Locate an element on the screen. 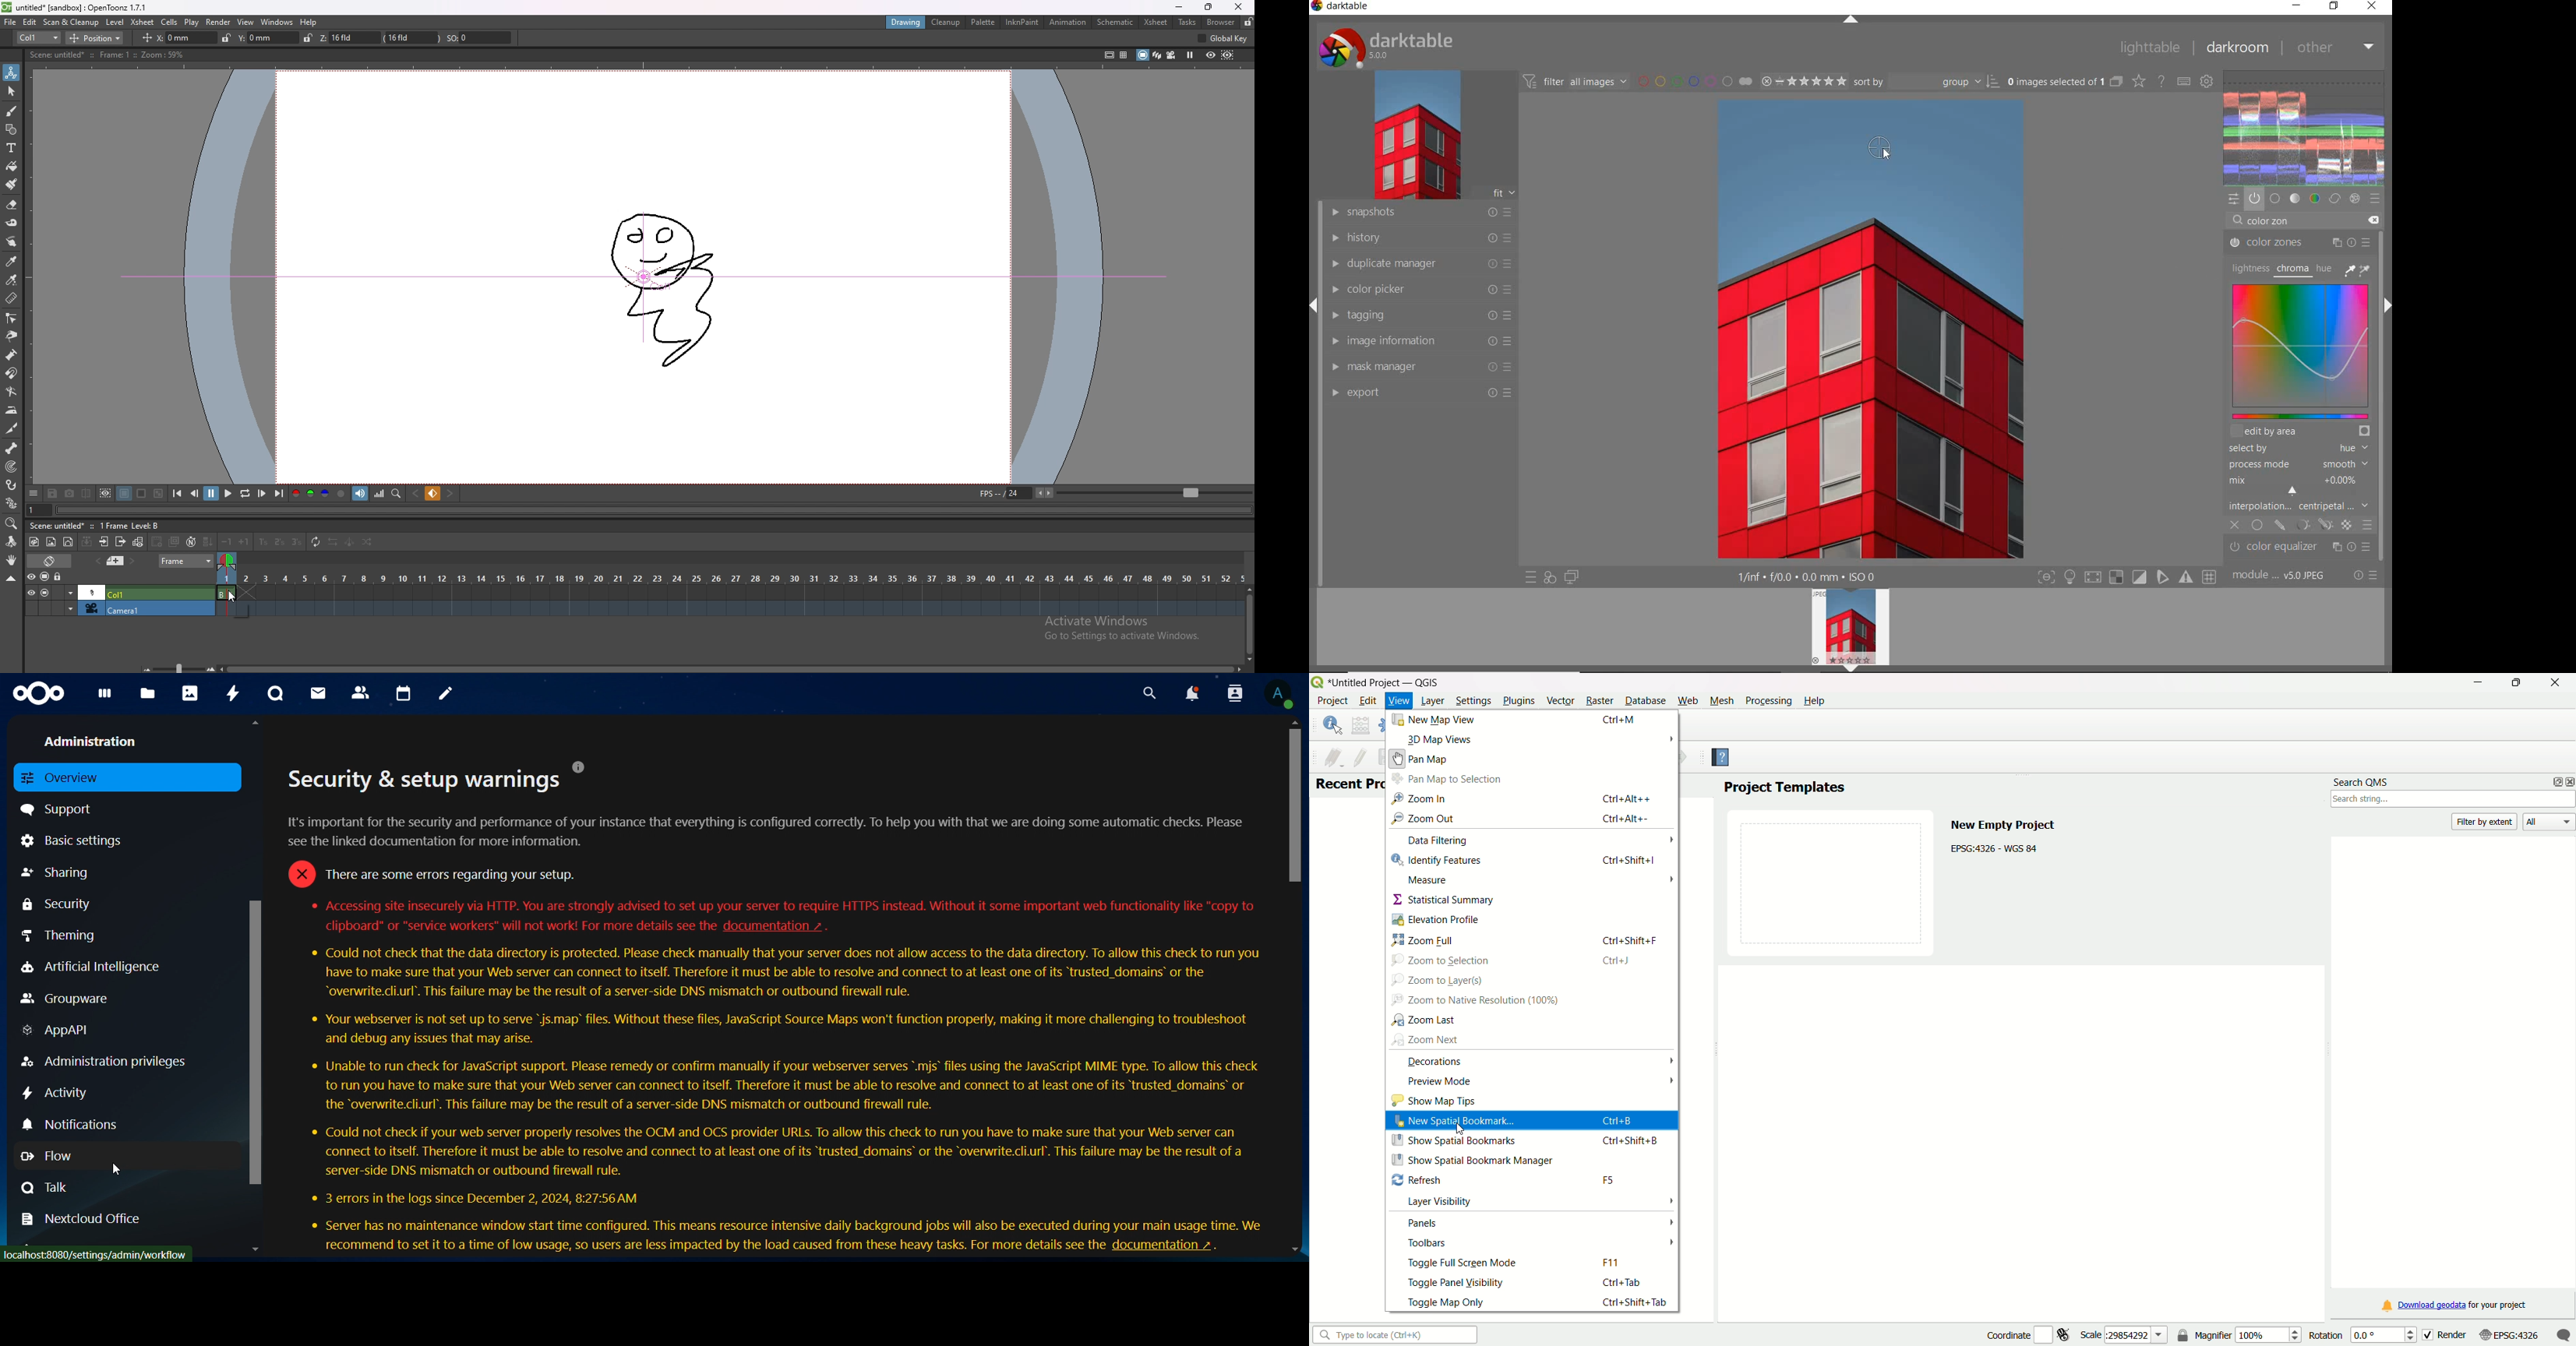 The image size is (2576, 1372). lighttable is located at coordinates (2149, 48).